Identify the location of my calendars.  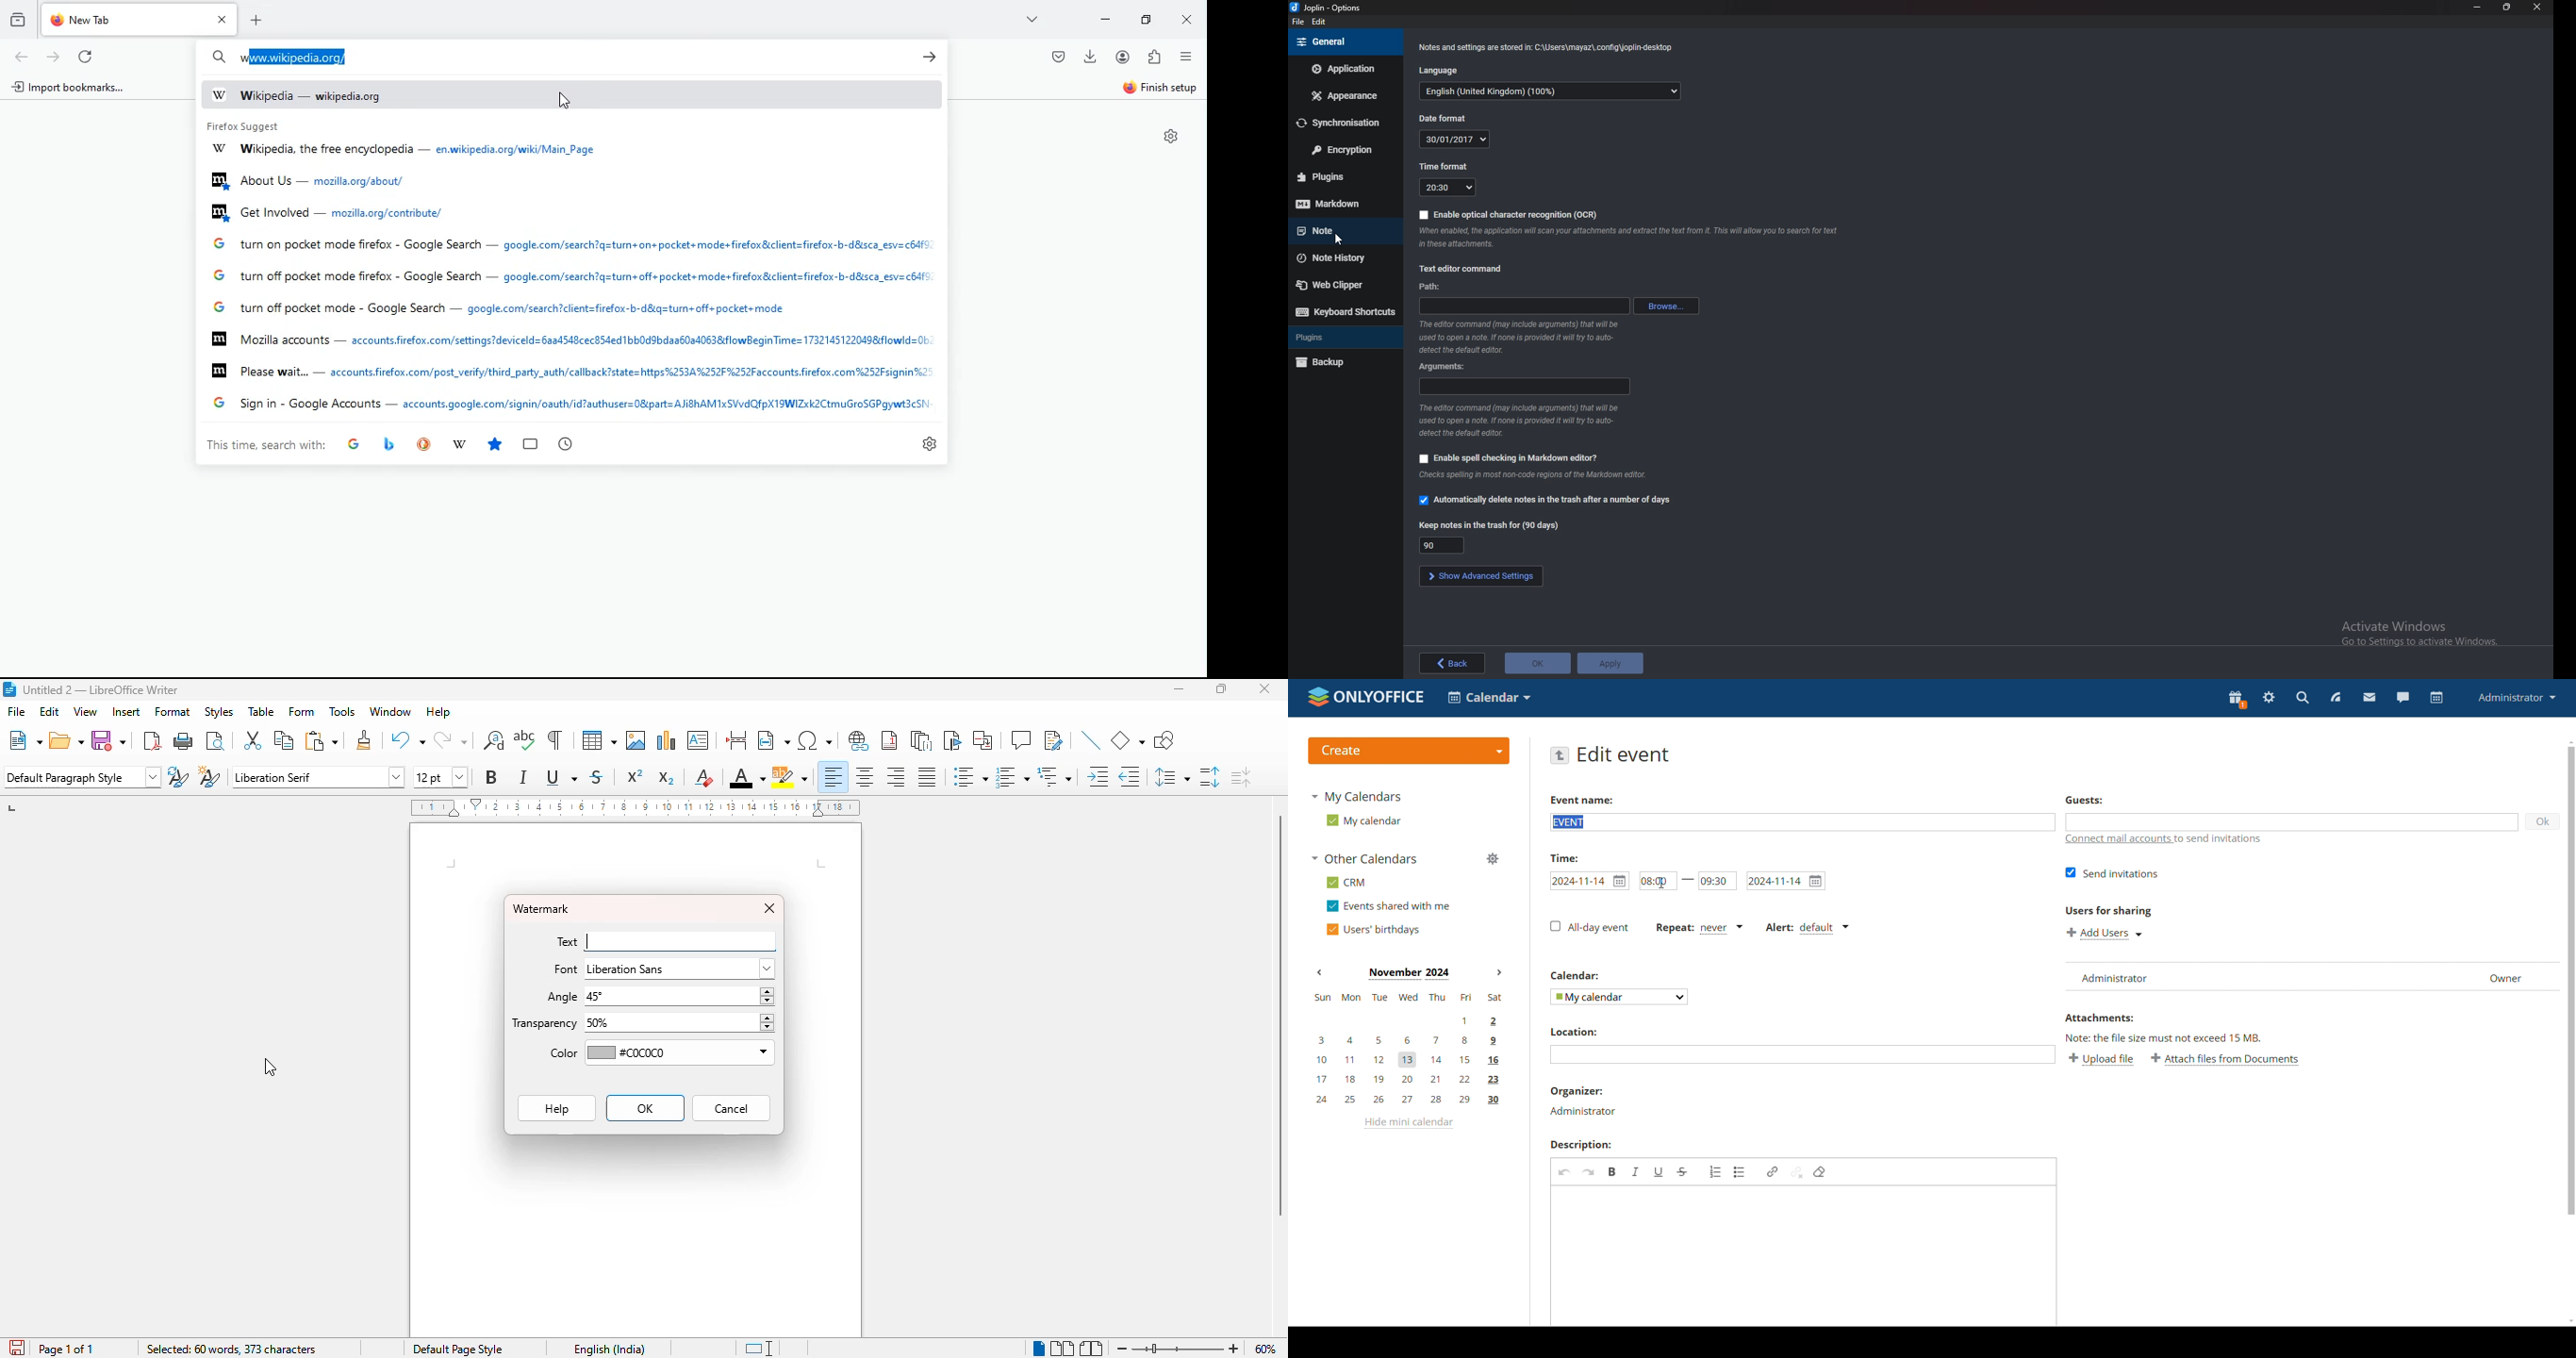
(1359, 797).